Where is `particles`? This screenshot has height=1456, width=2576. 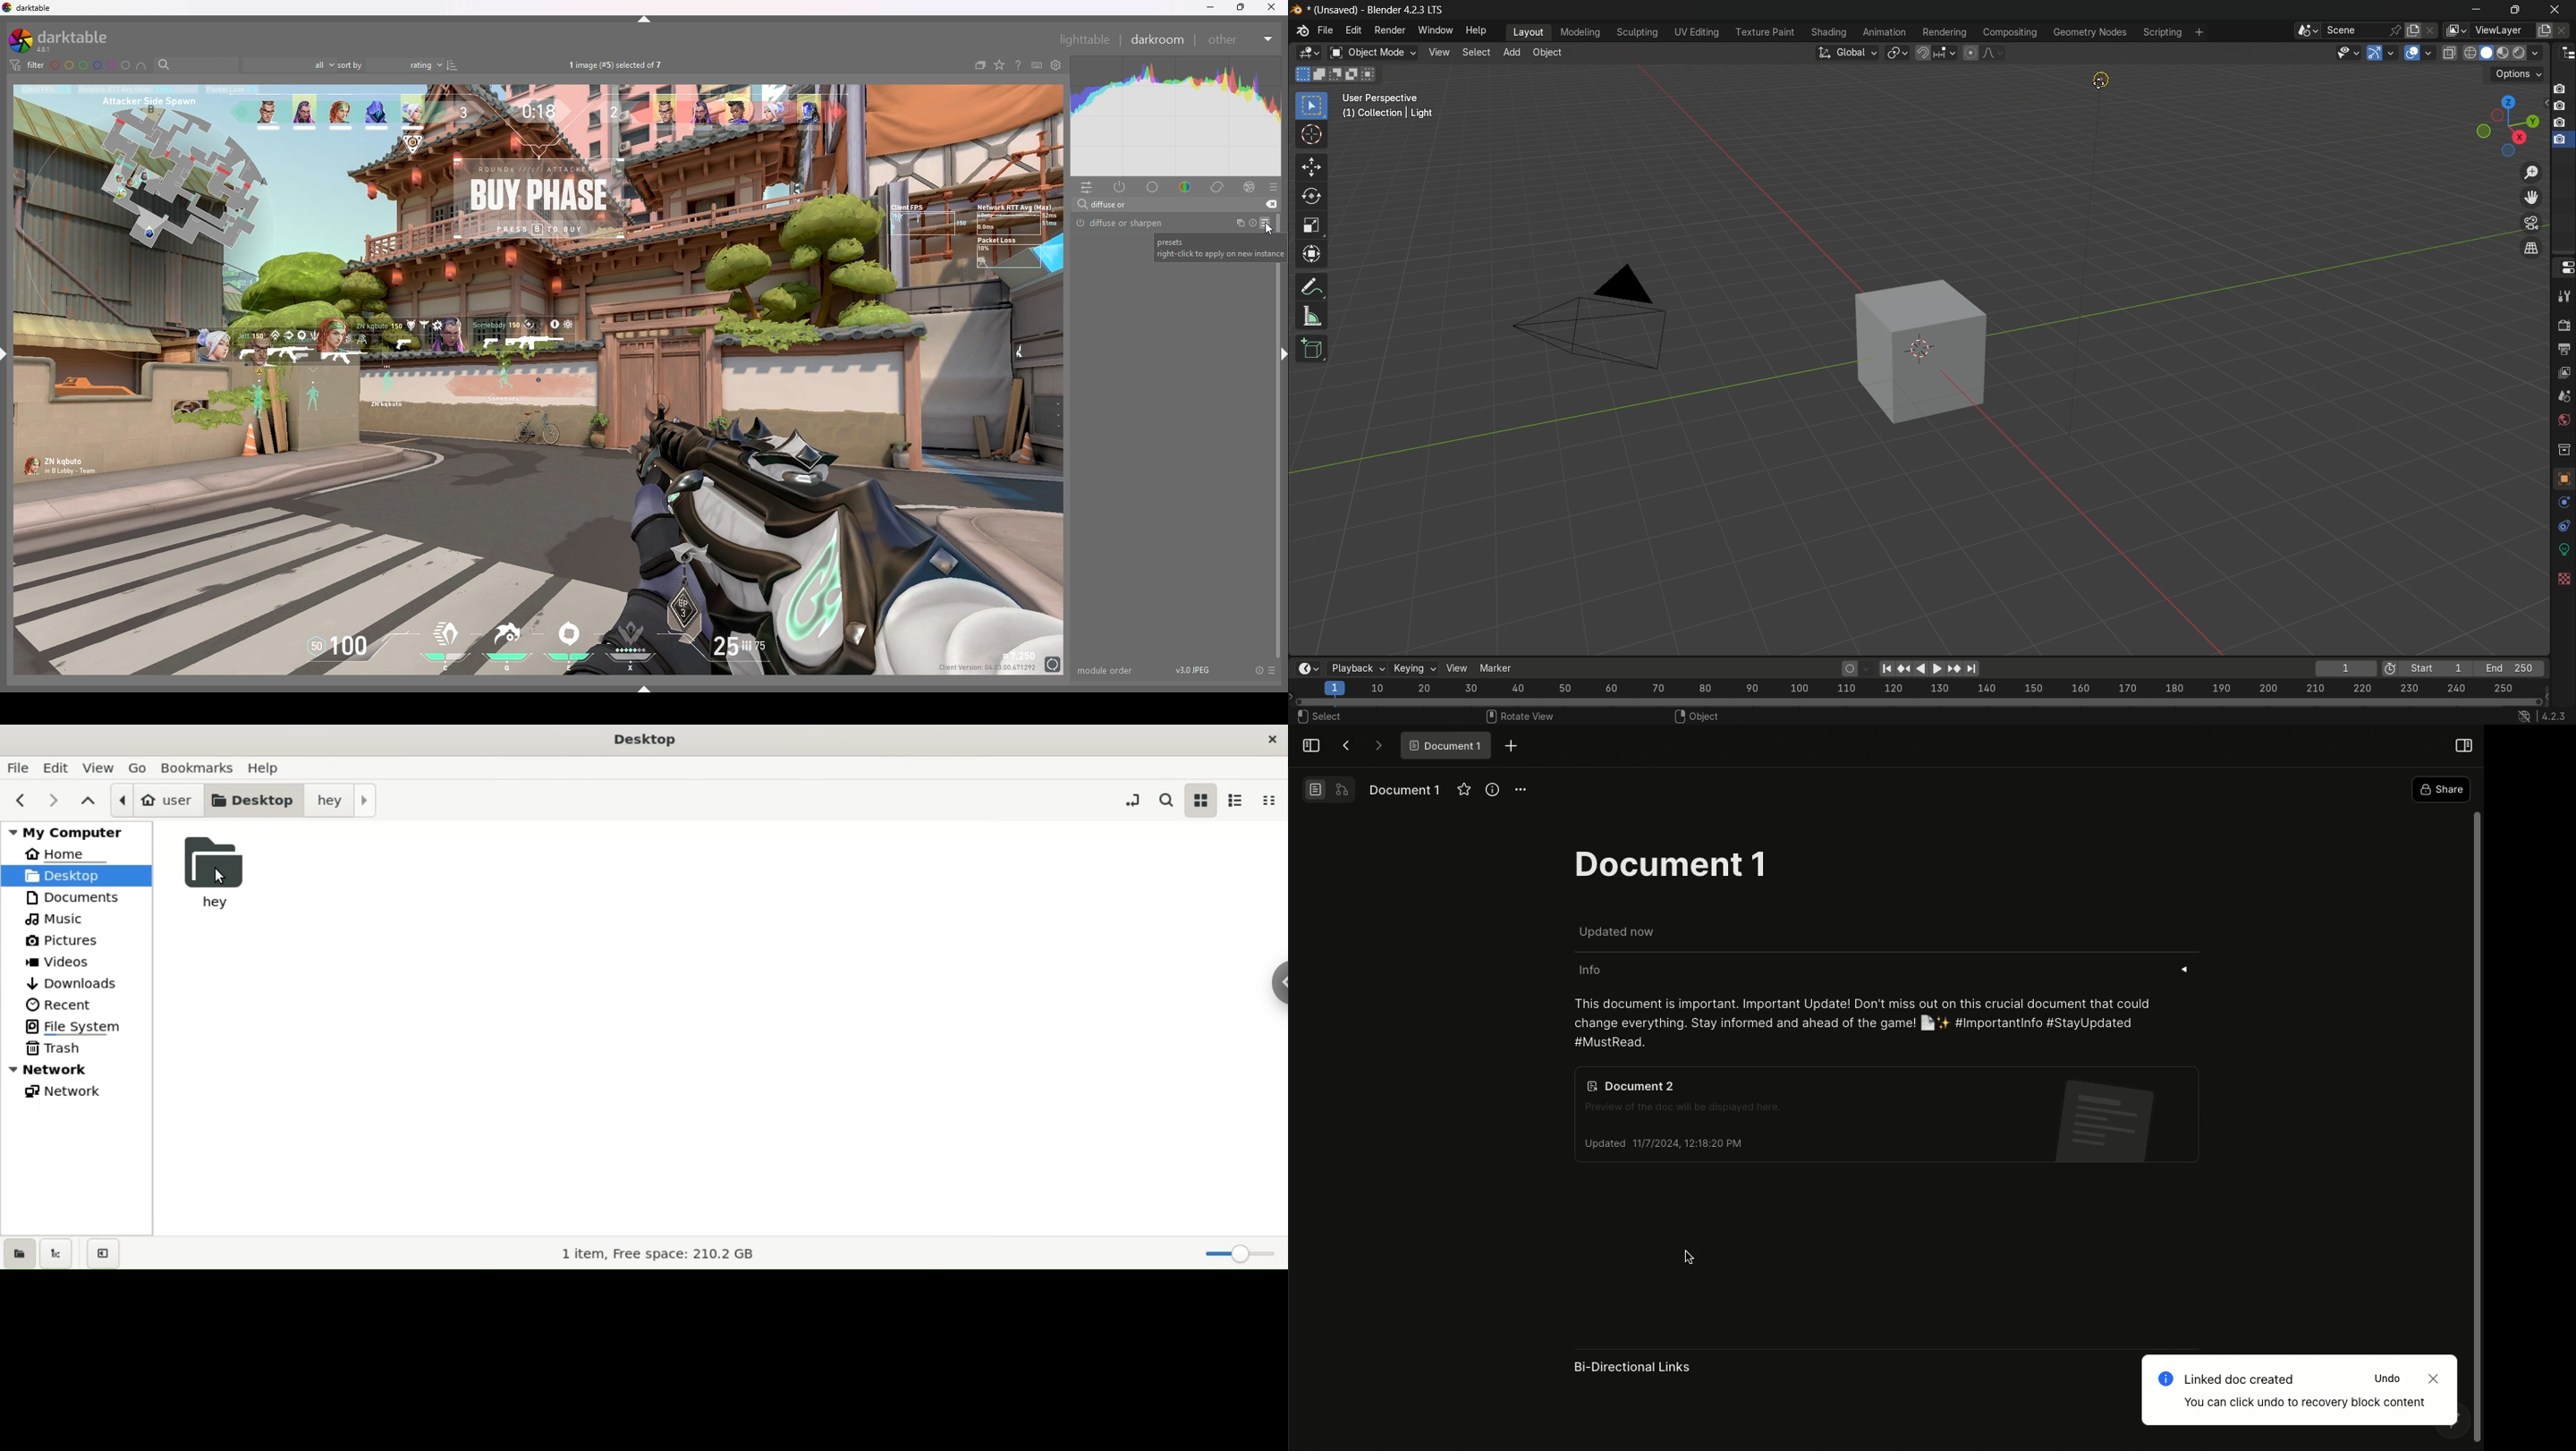
particles is located at coordinates (2563, 528).